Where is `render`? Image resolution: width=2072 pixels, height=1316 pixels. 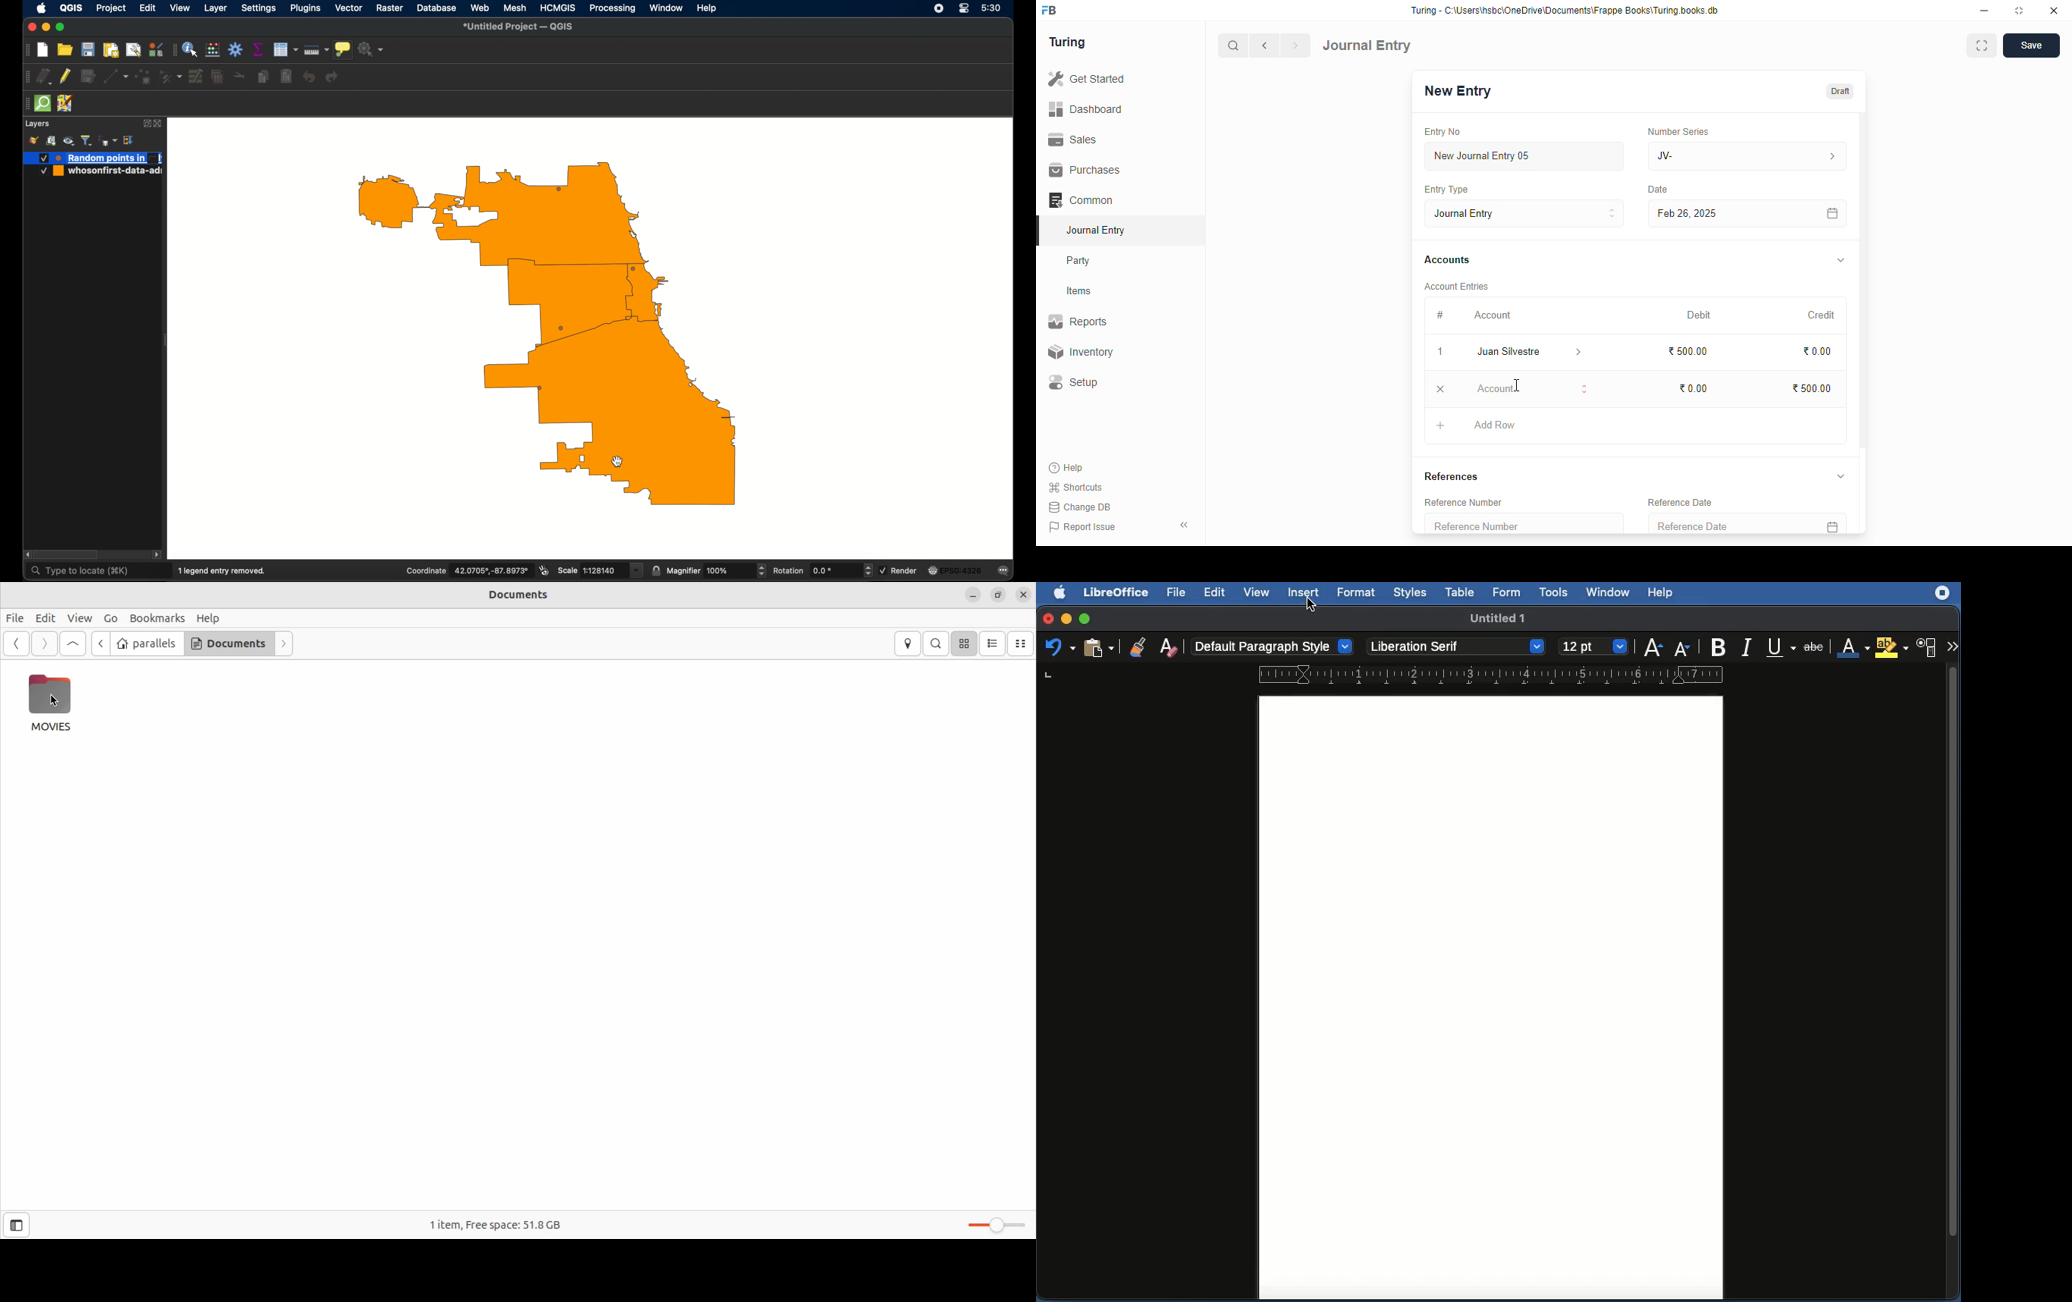 render is located at coordinates (898, 571).